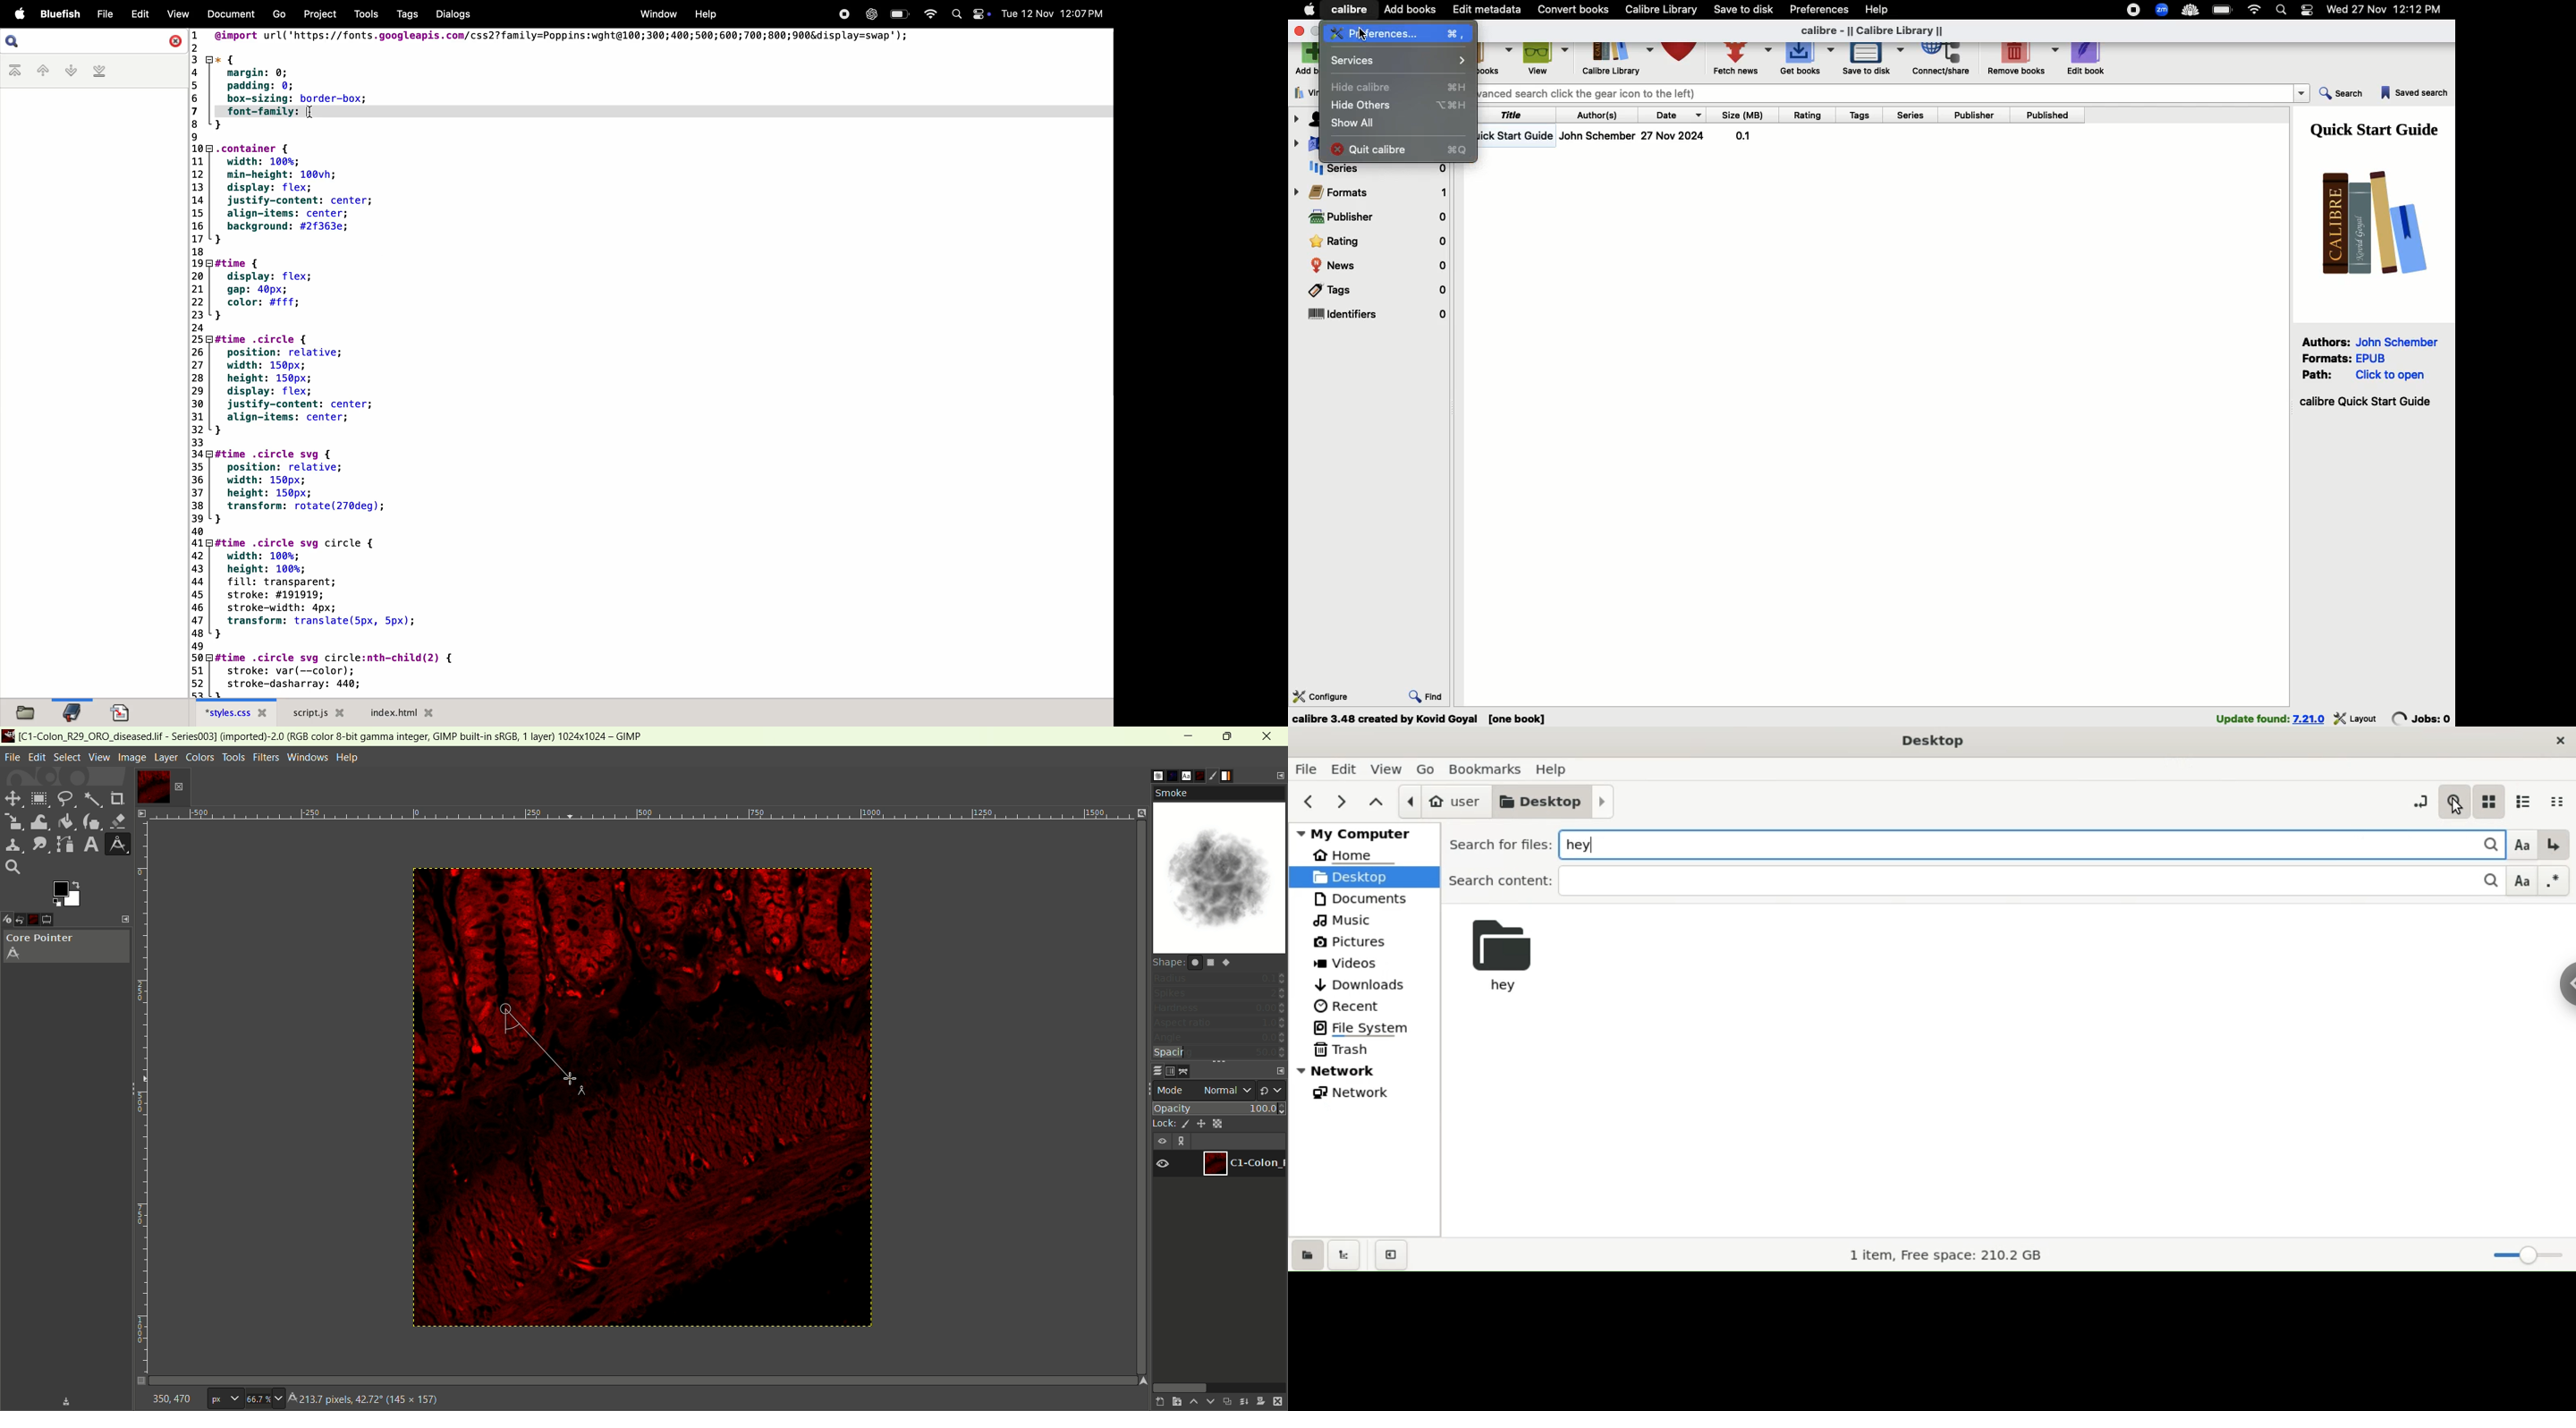  Describe the element at coordinates (1743, 135) in the screenshot. I see `size` at that location.